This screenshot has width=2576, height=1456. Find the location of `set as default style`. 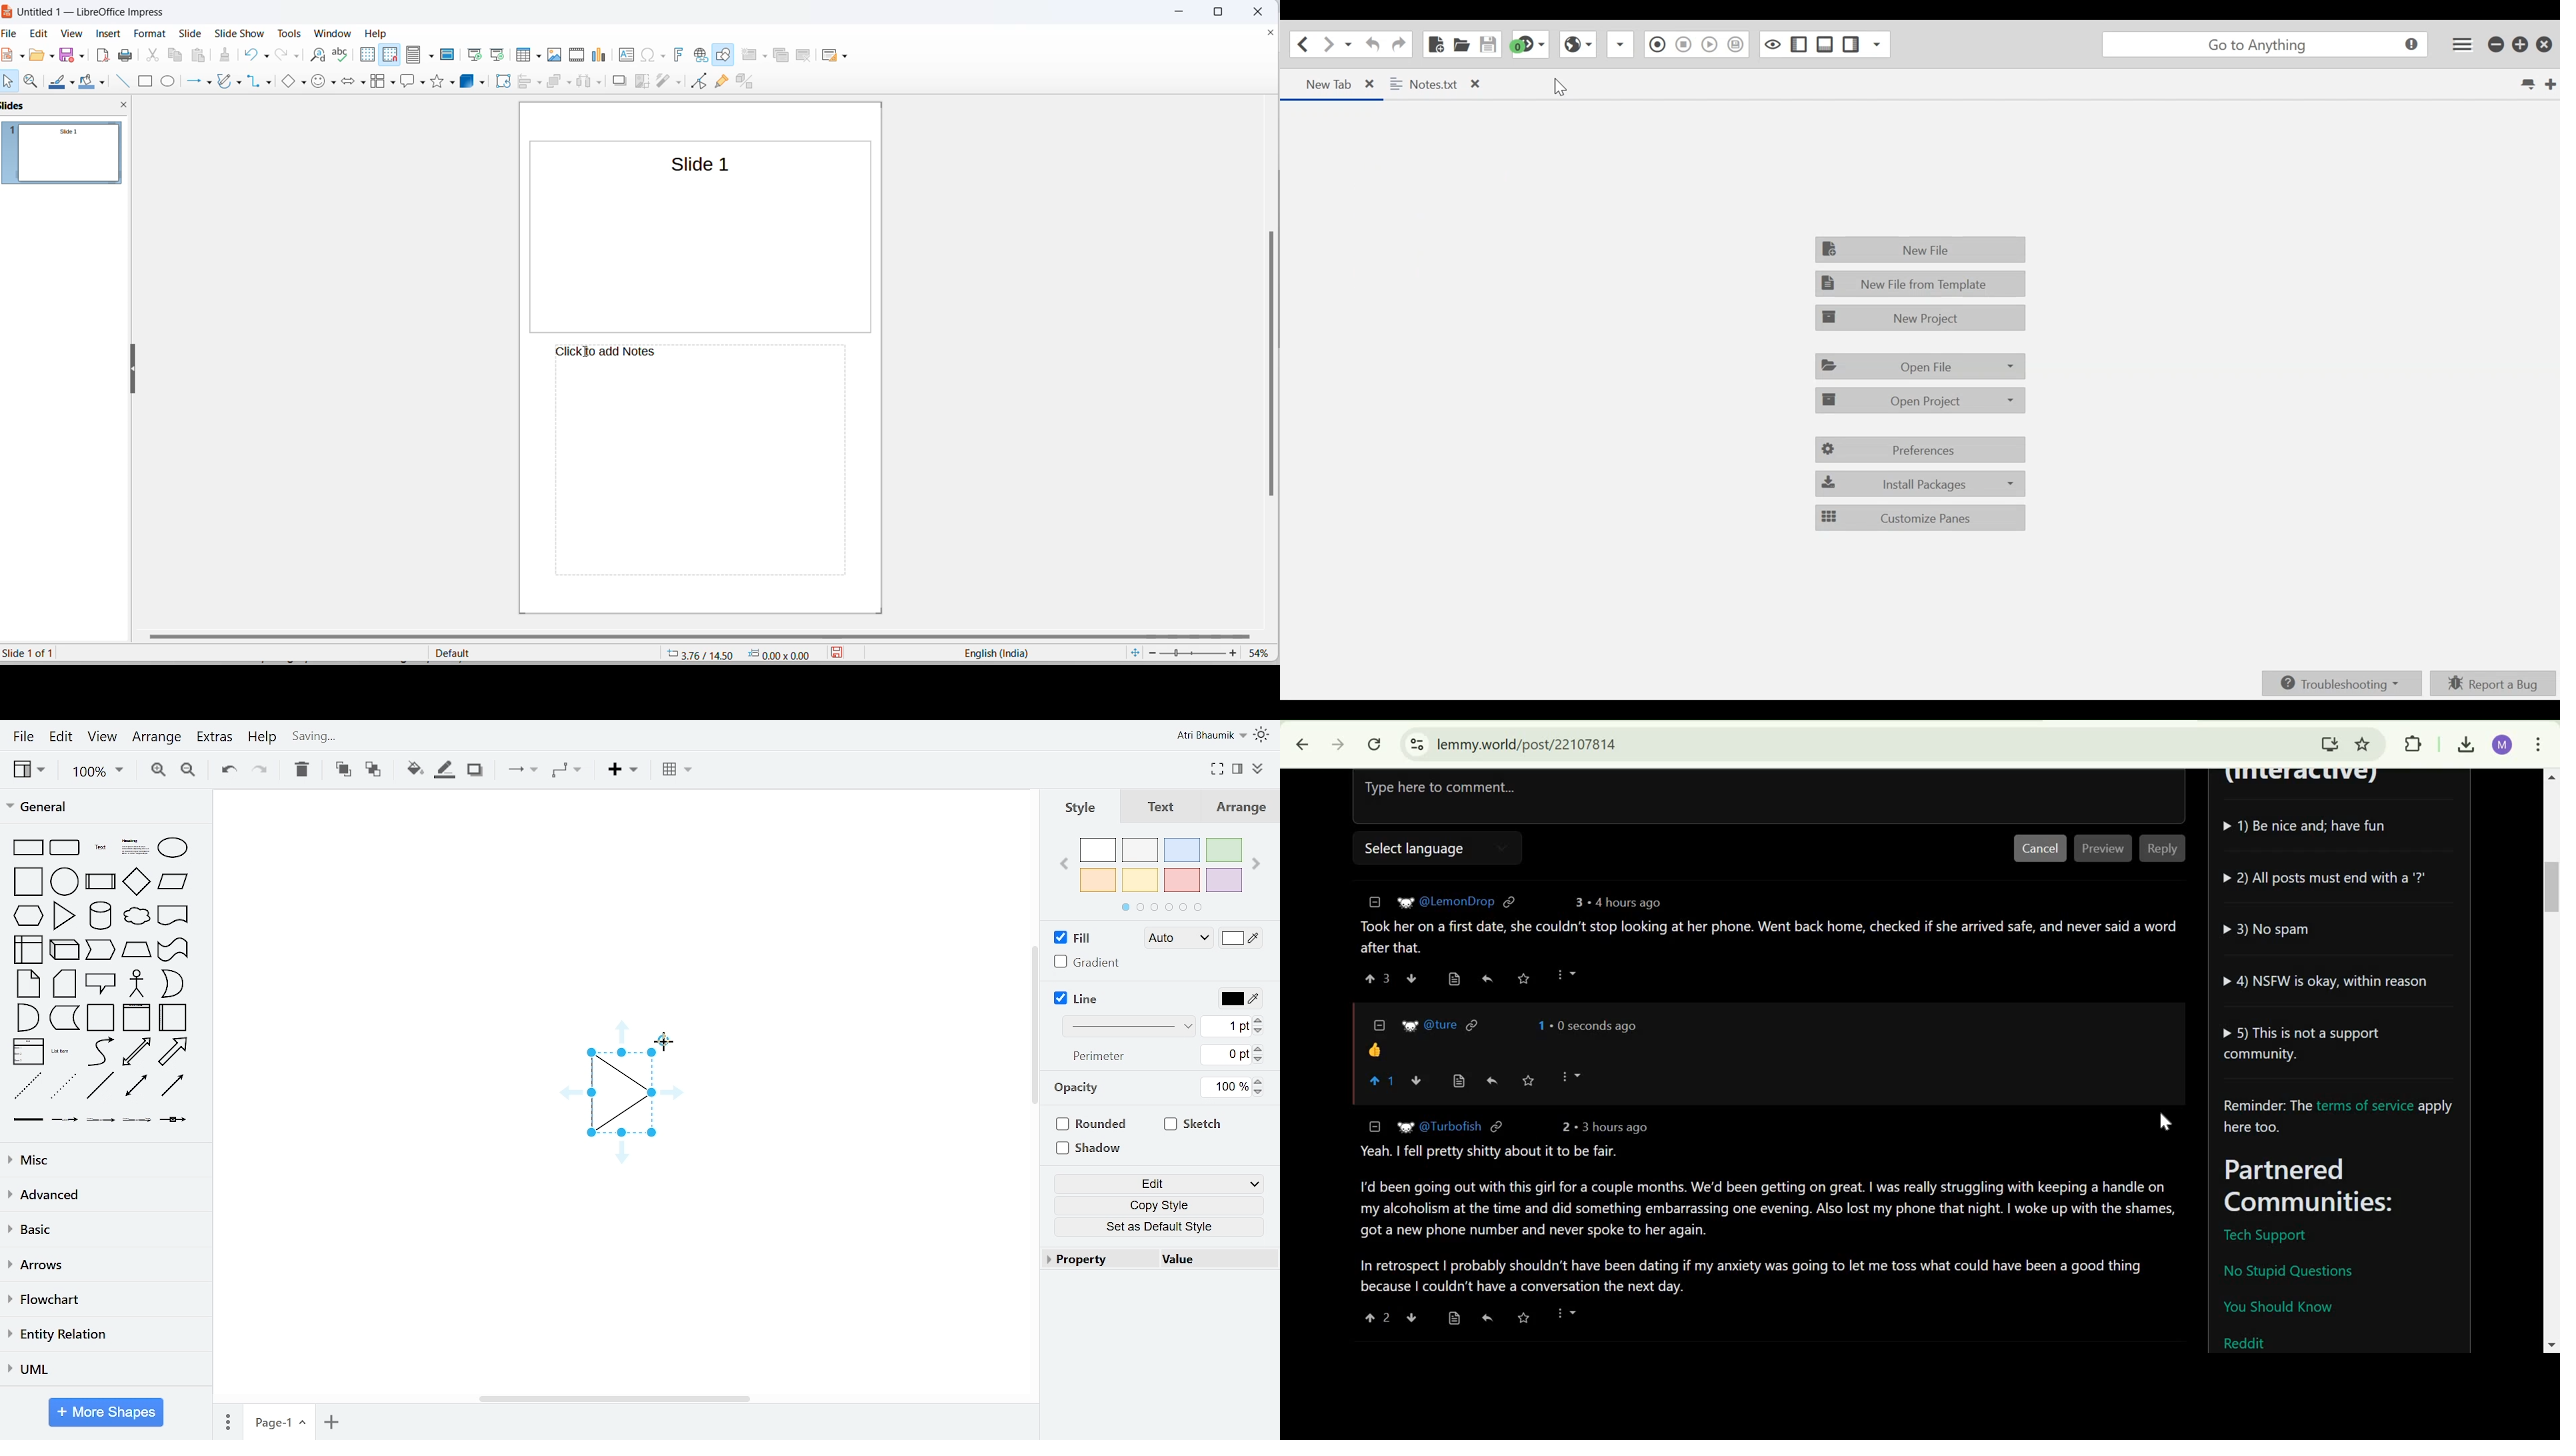

set as default style is located at coordinates (1160, 1228).